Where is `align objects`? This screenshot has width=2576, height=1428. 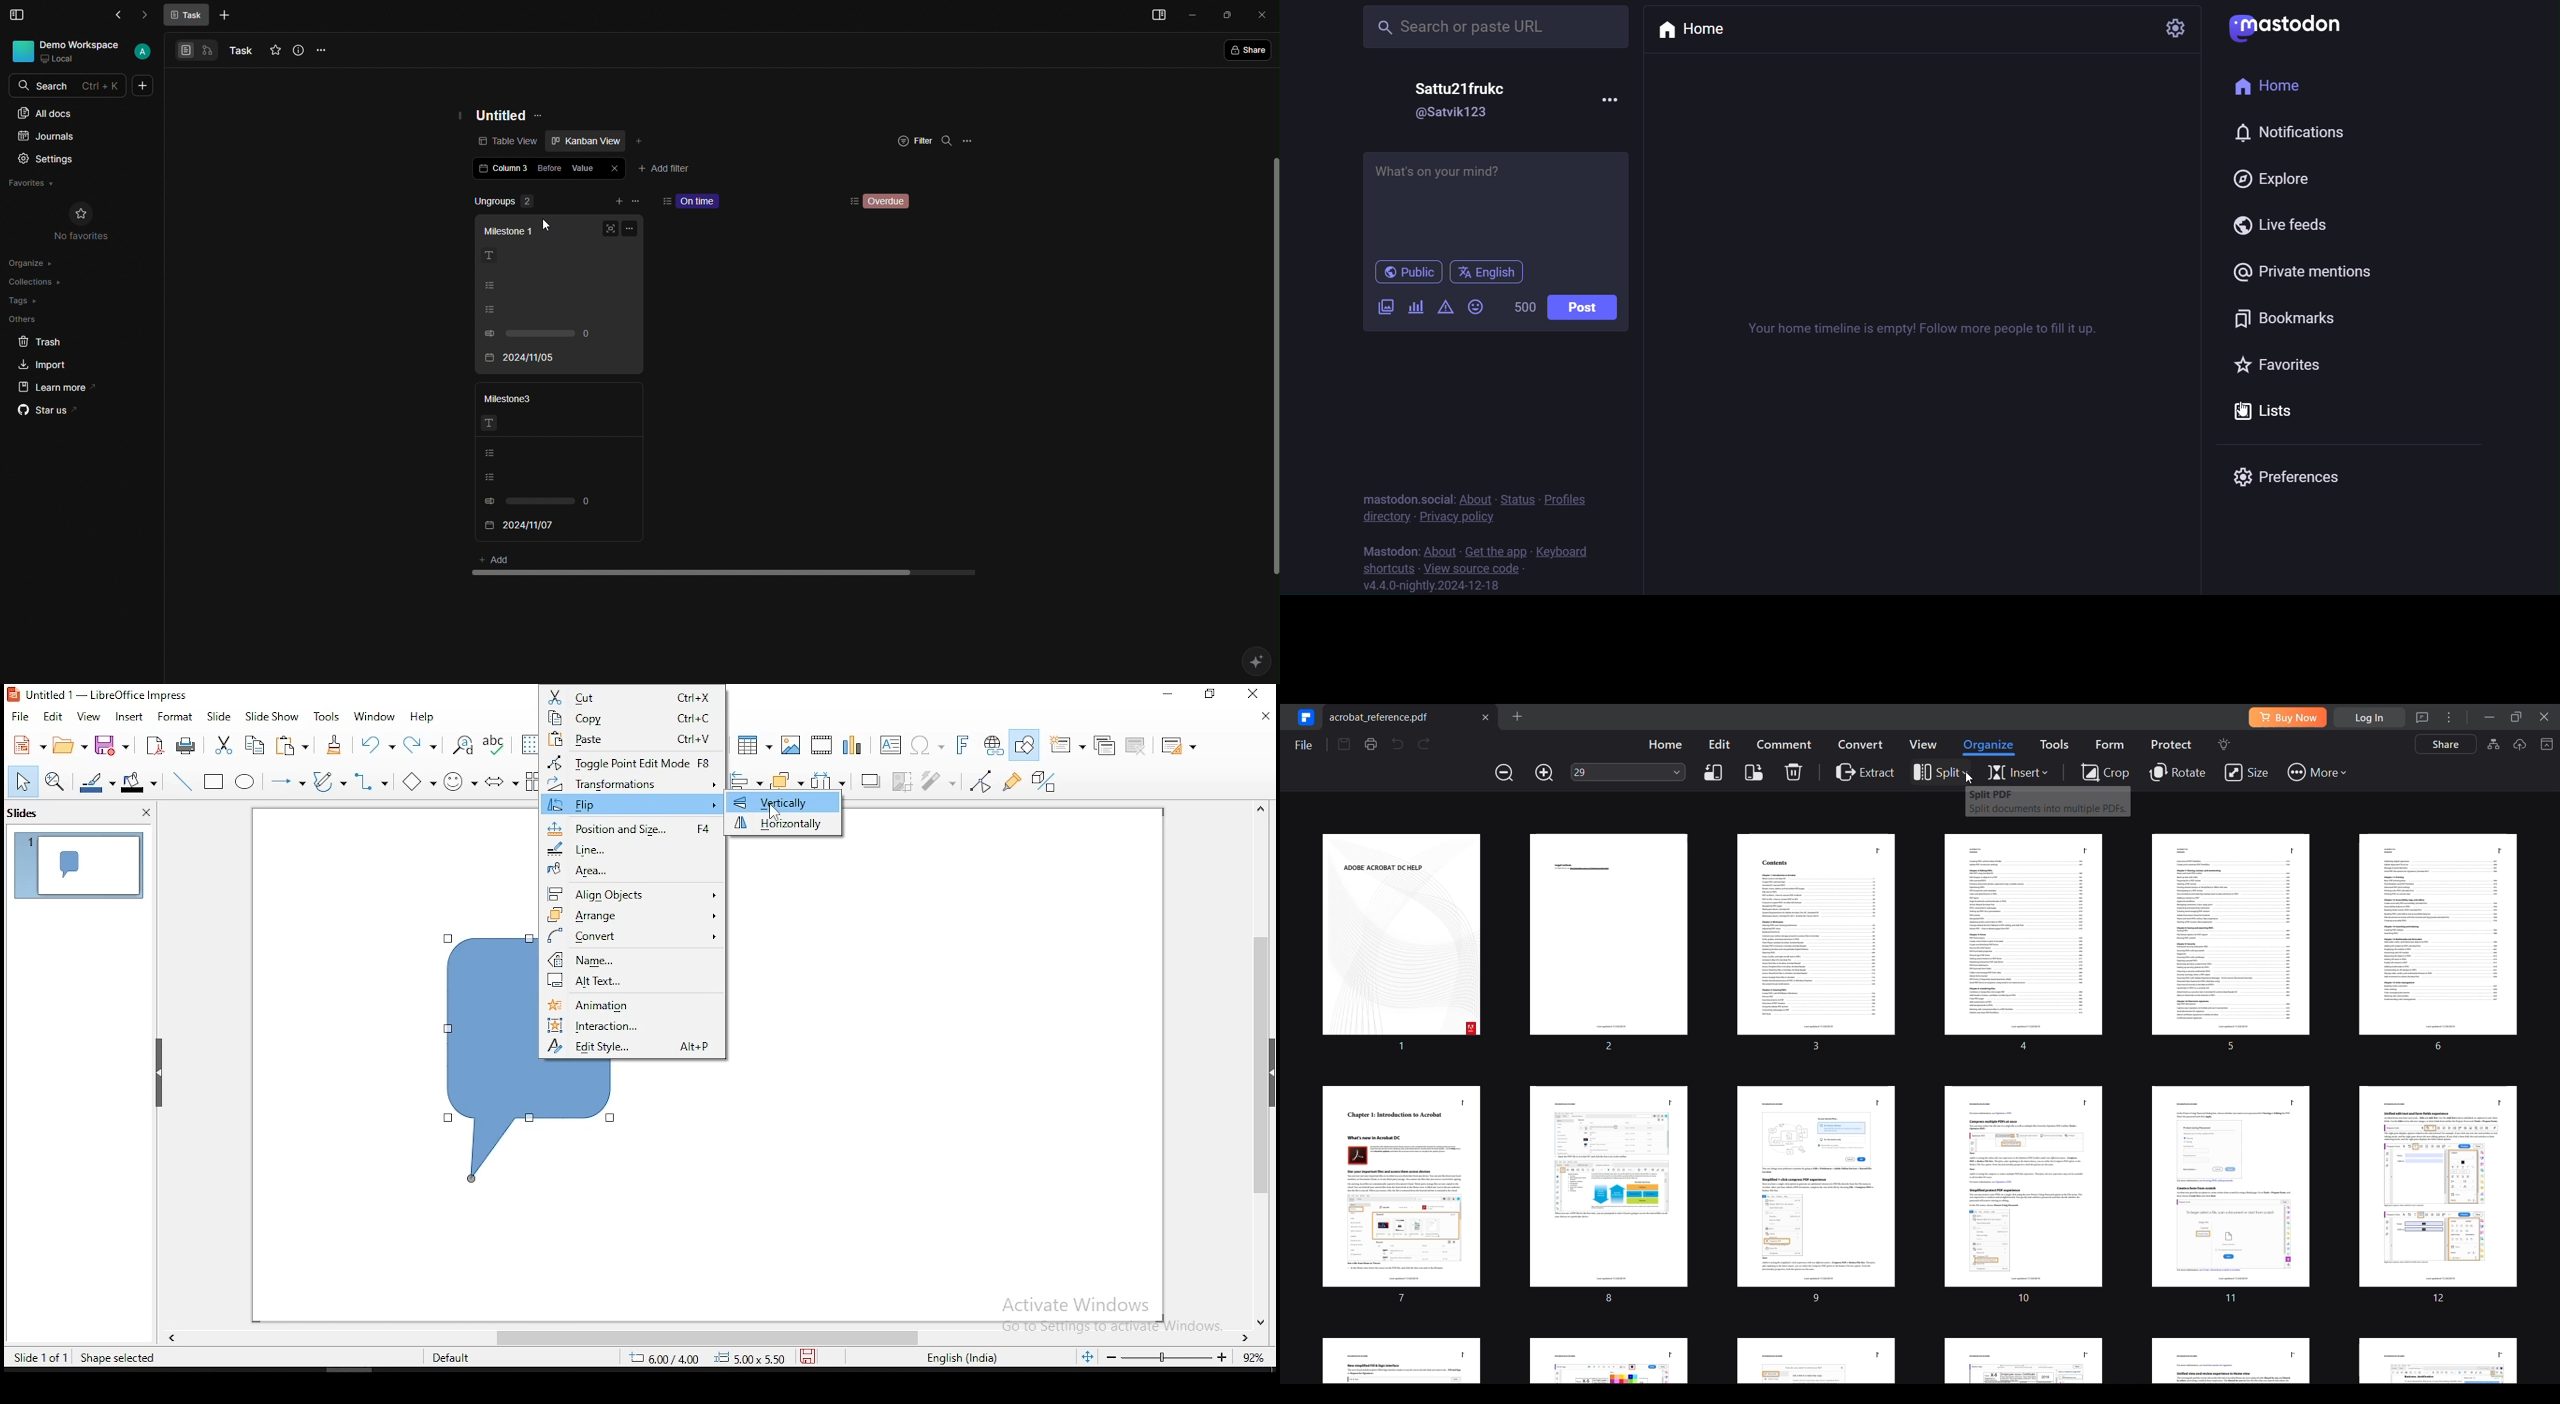 align objects is located at coordinates (744, 779).